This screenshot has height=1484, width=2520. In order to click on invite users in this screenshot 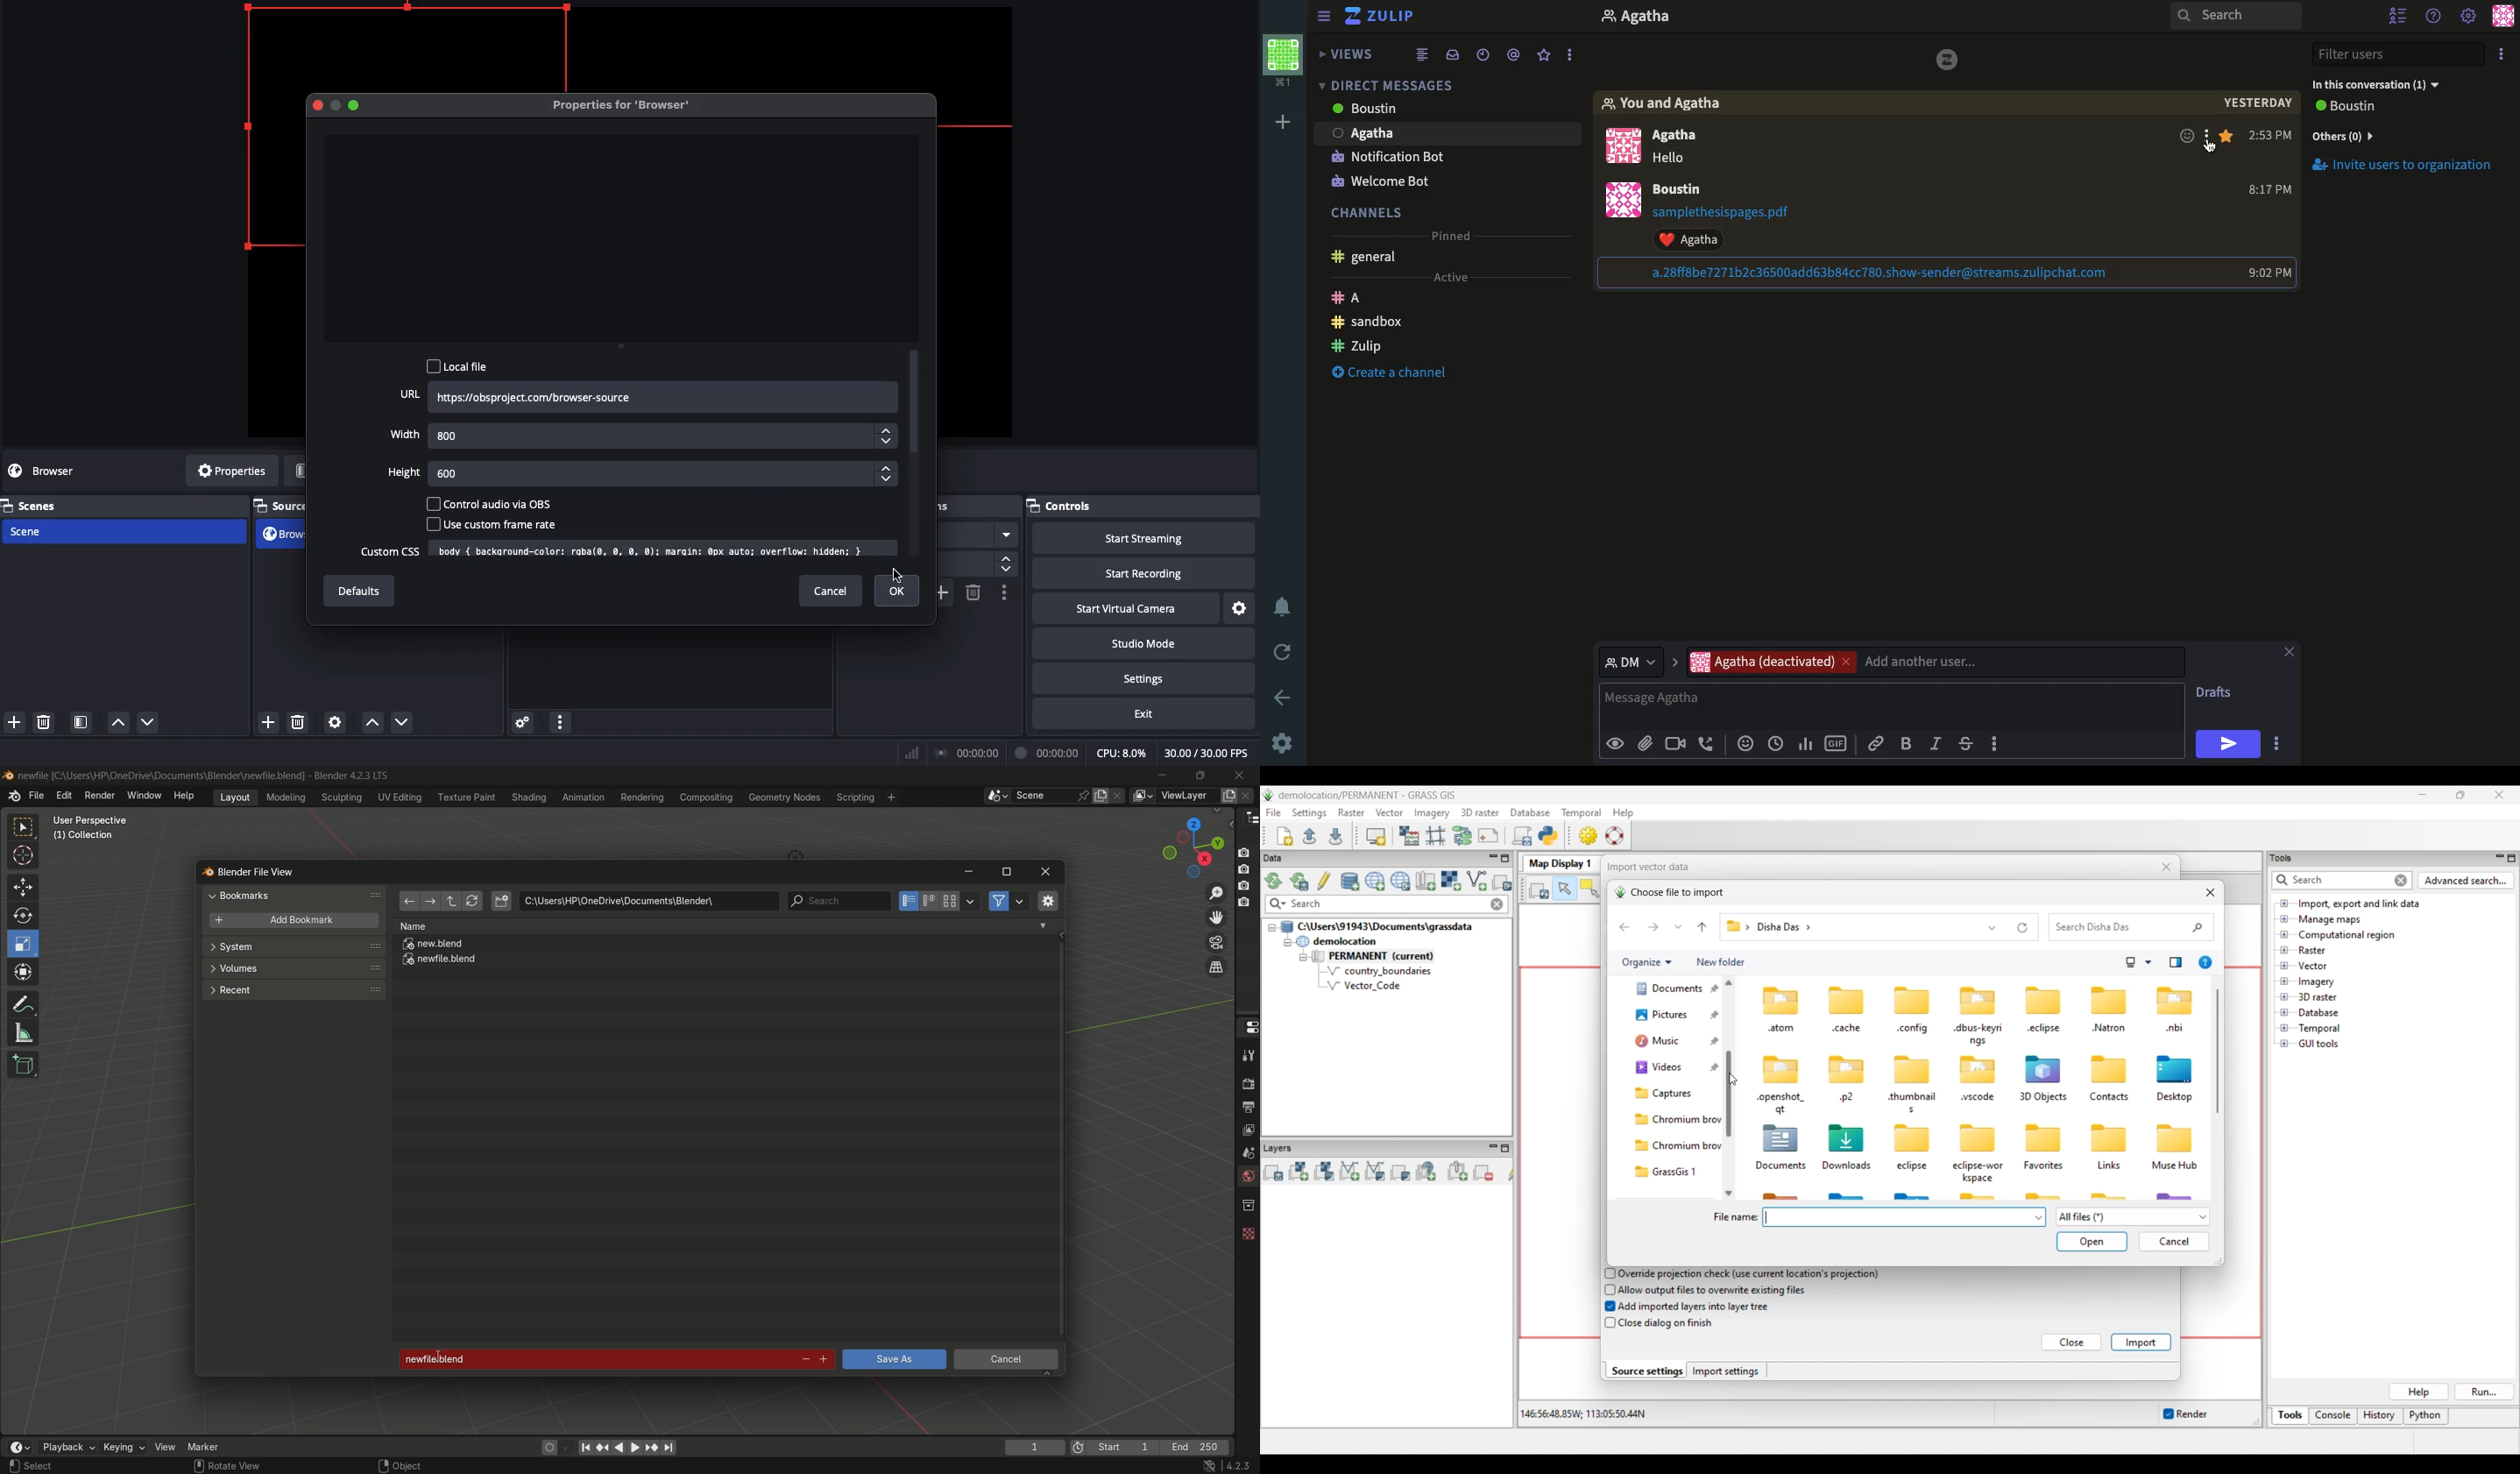, I will do `click(2407, 172)`.